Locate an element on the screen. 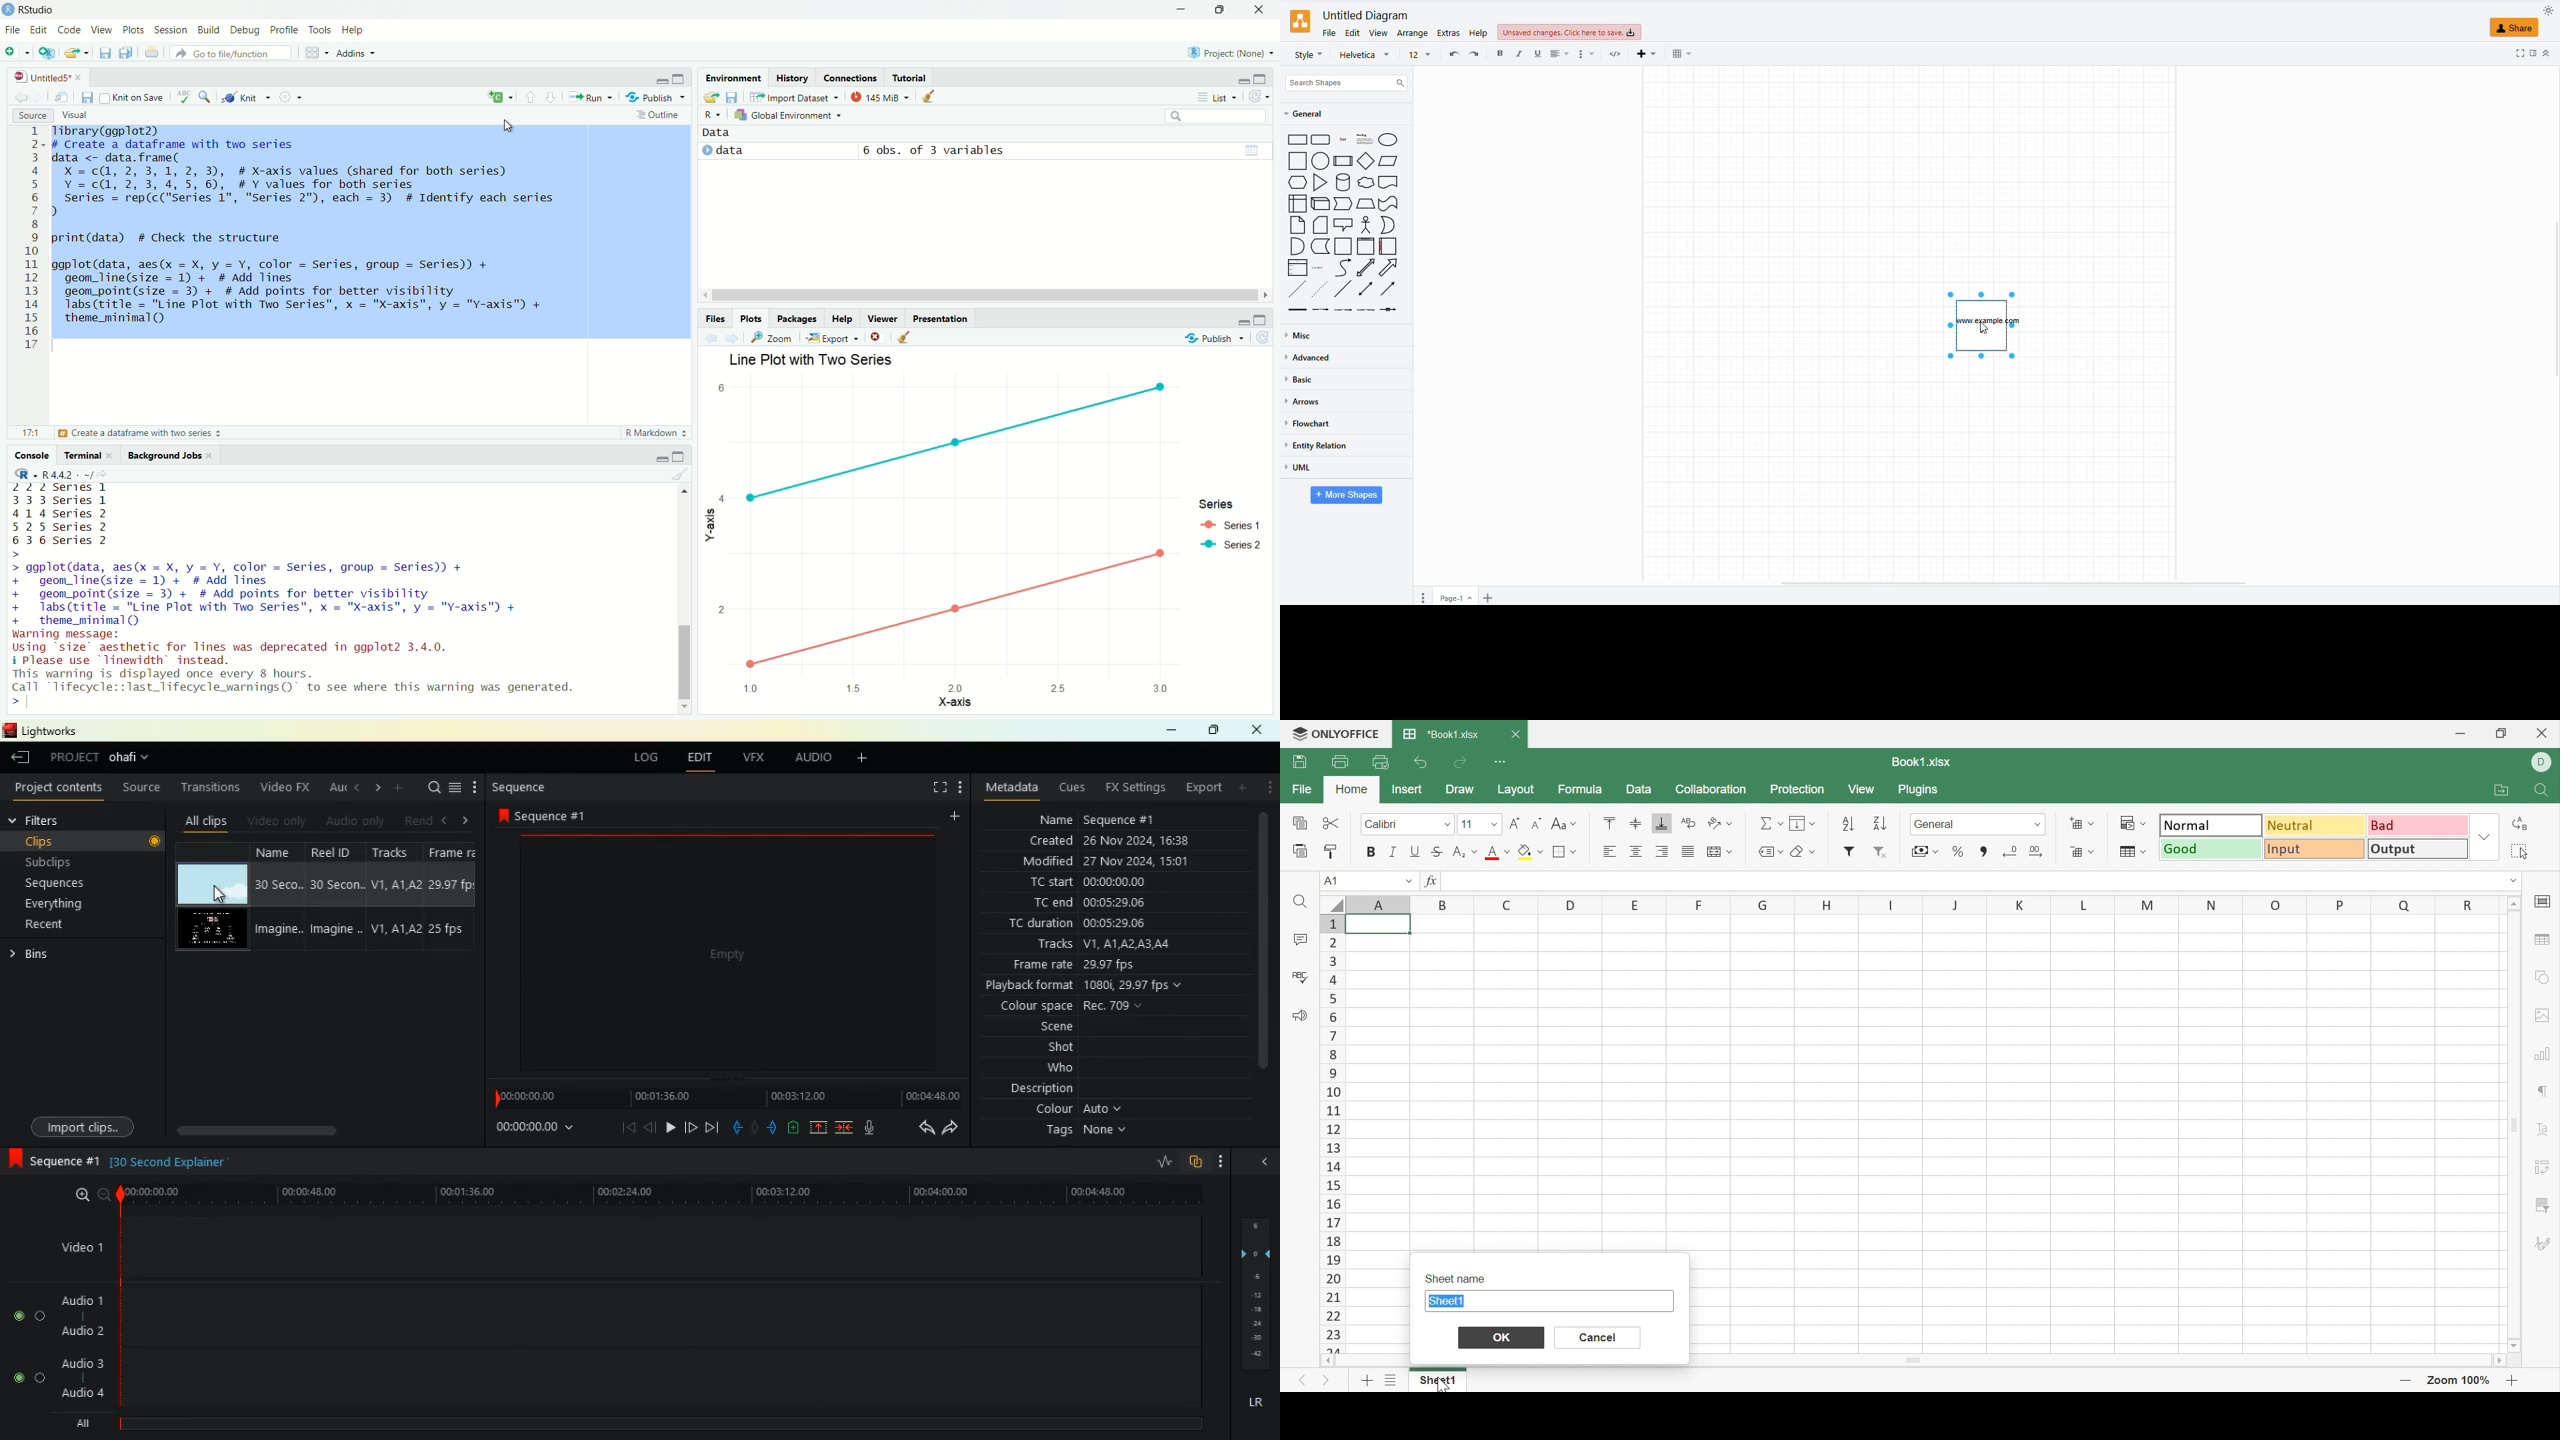  heading is located at coordinates (1363, 139).